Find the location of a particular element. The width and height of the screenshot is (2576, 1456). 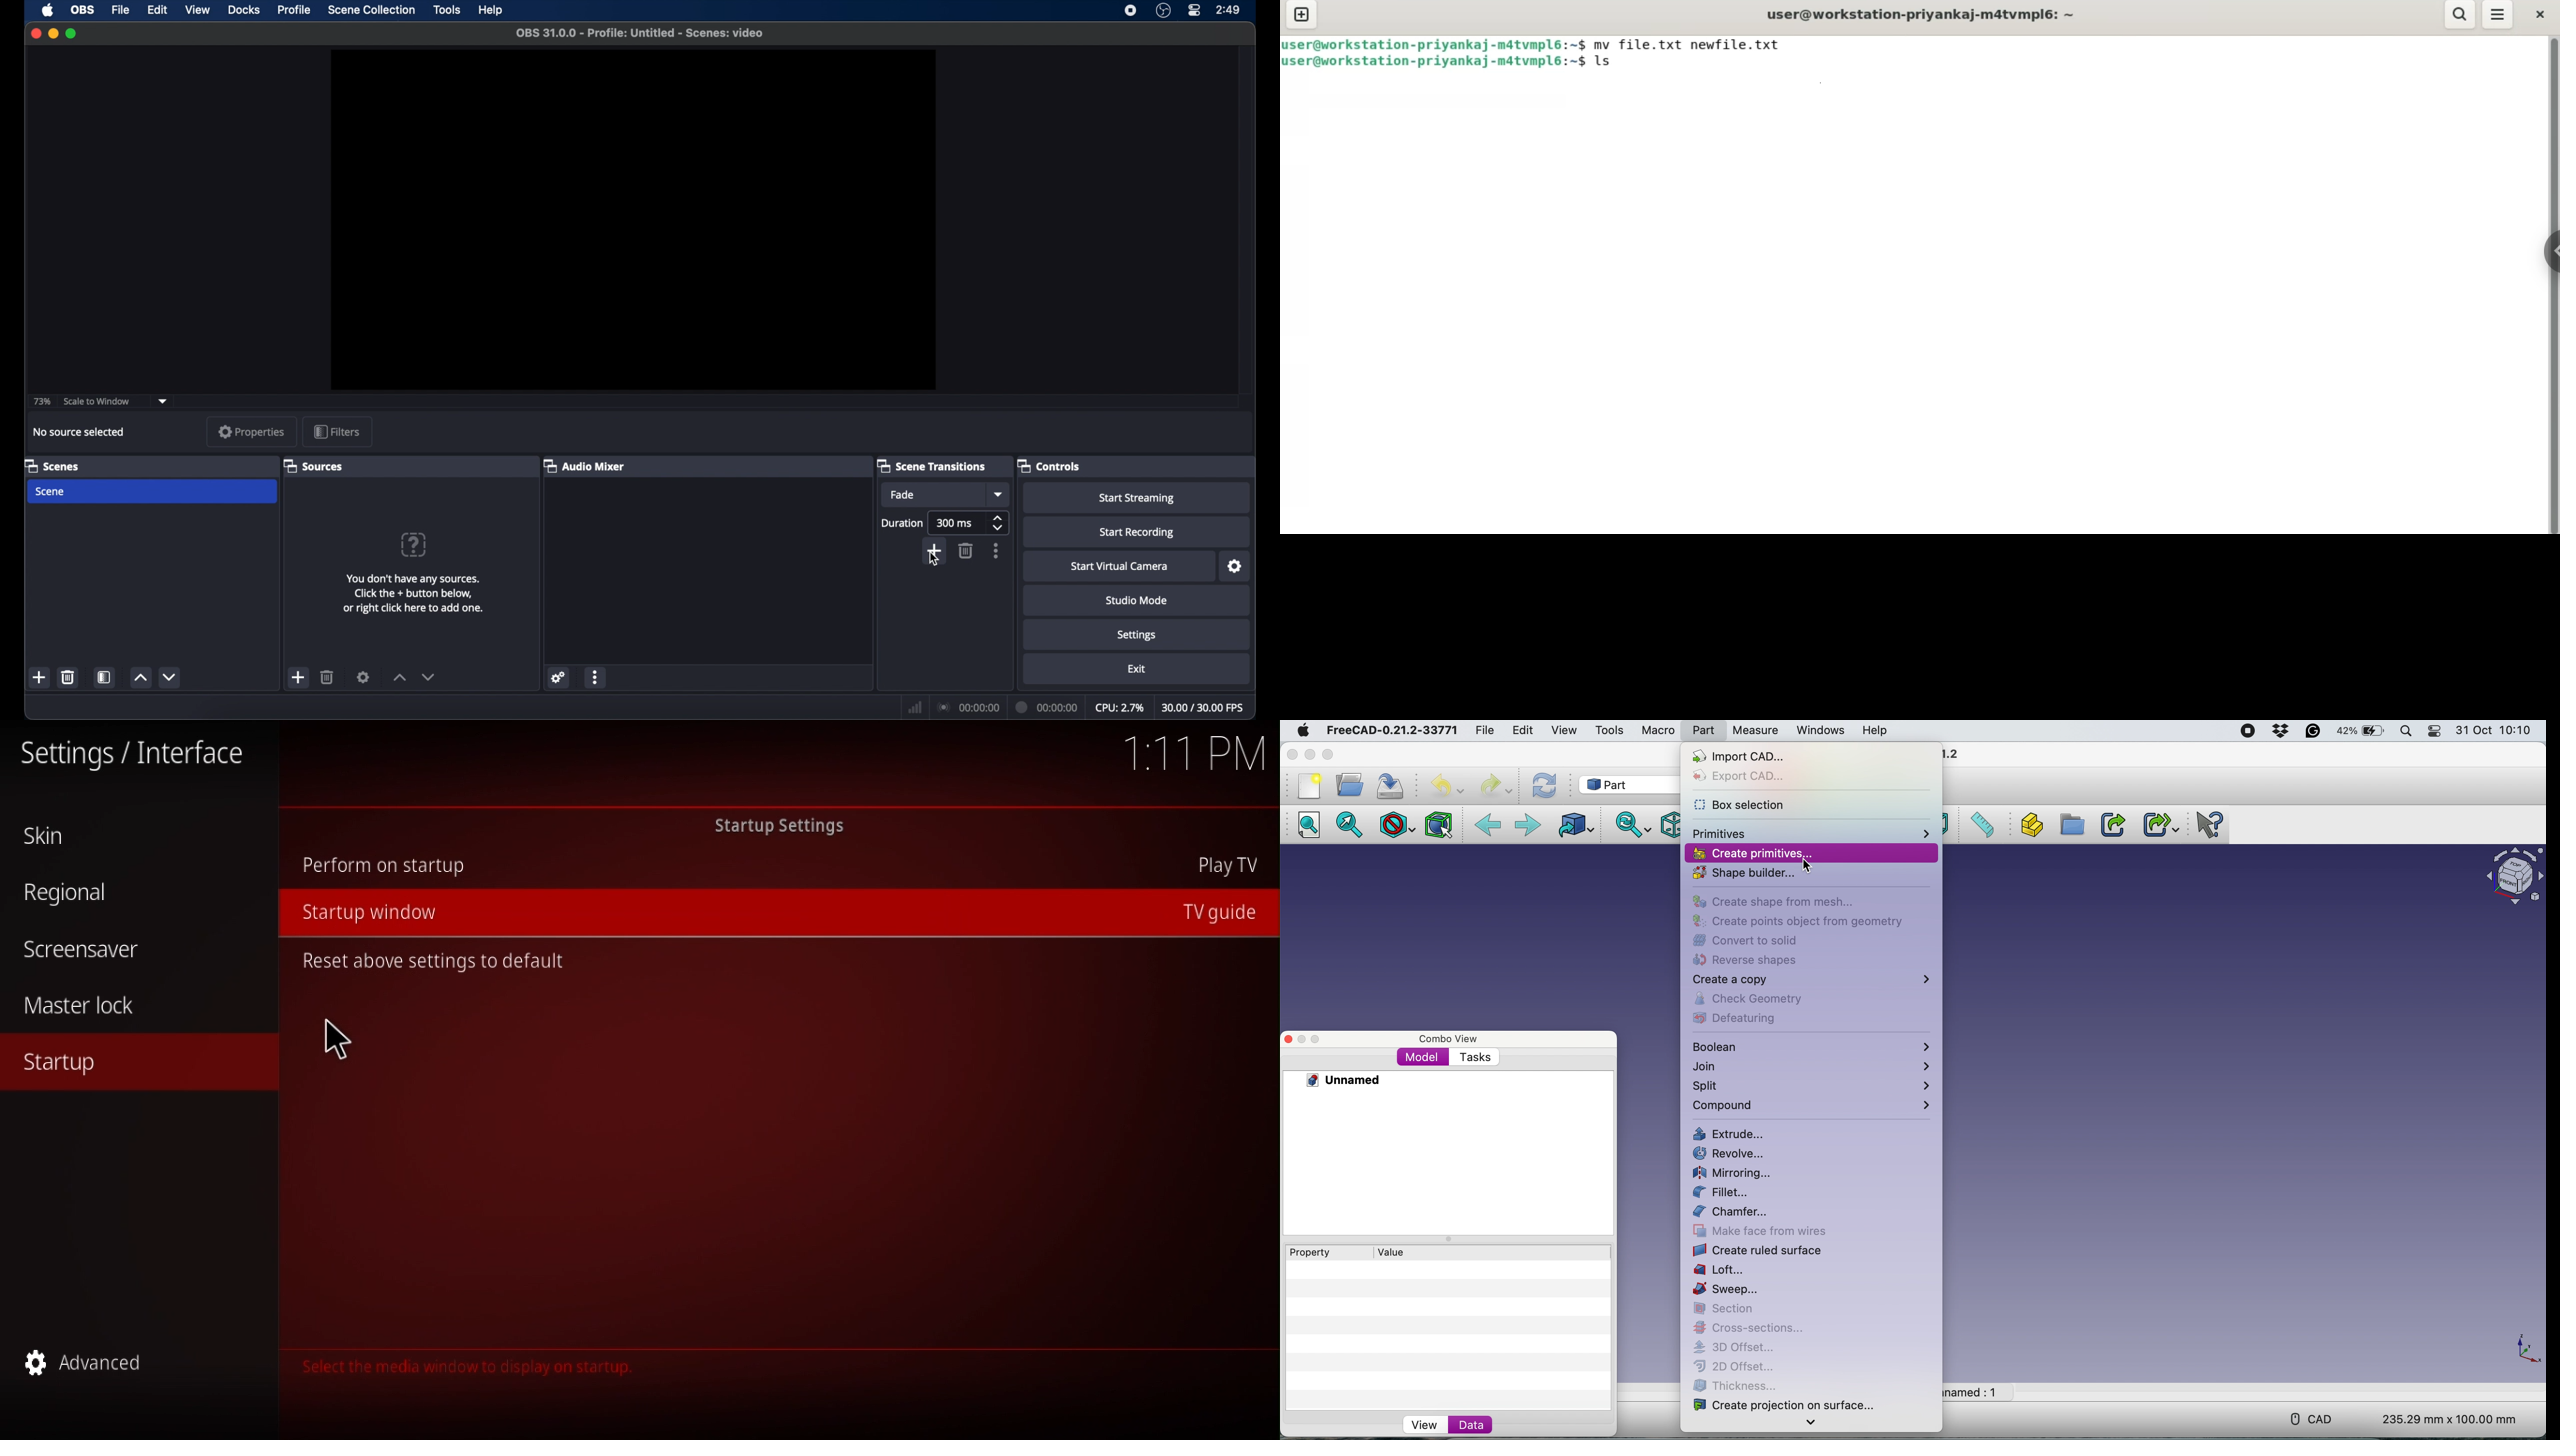

Unnamed : 1 is located at coordinates (1972, 1391).